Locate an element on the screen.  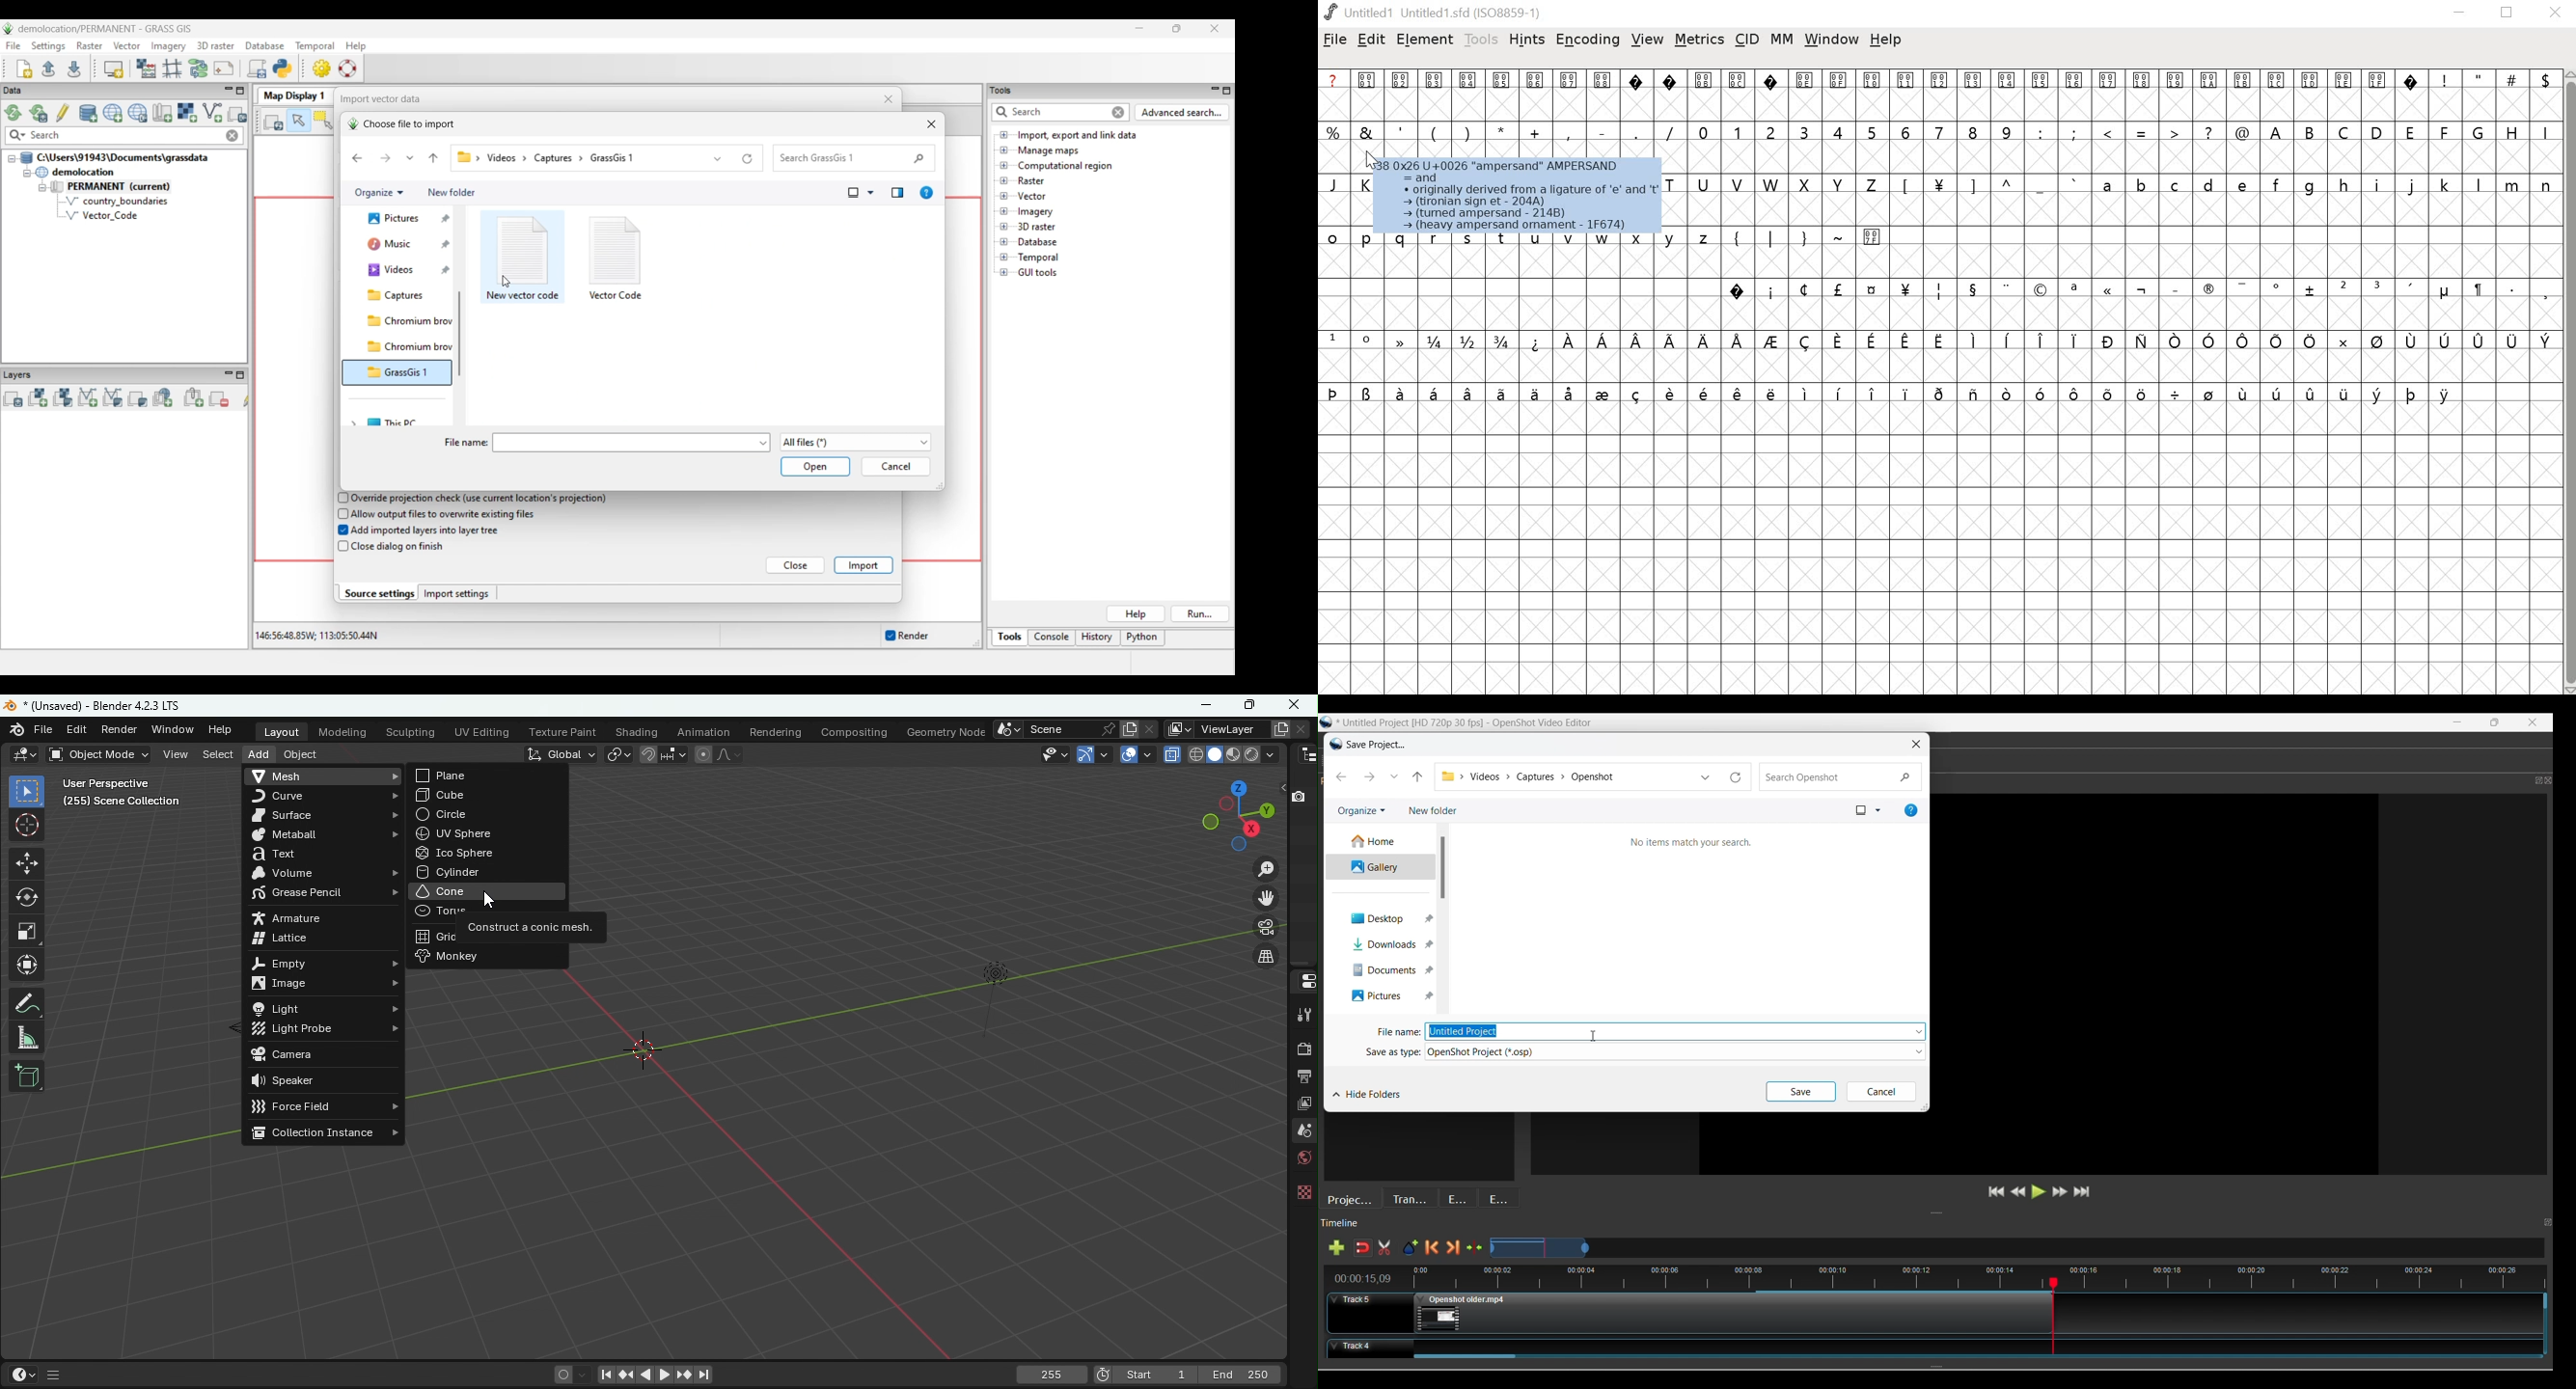
Select is located at coordinates (217, 755).